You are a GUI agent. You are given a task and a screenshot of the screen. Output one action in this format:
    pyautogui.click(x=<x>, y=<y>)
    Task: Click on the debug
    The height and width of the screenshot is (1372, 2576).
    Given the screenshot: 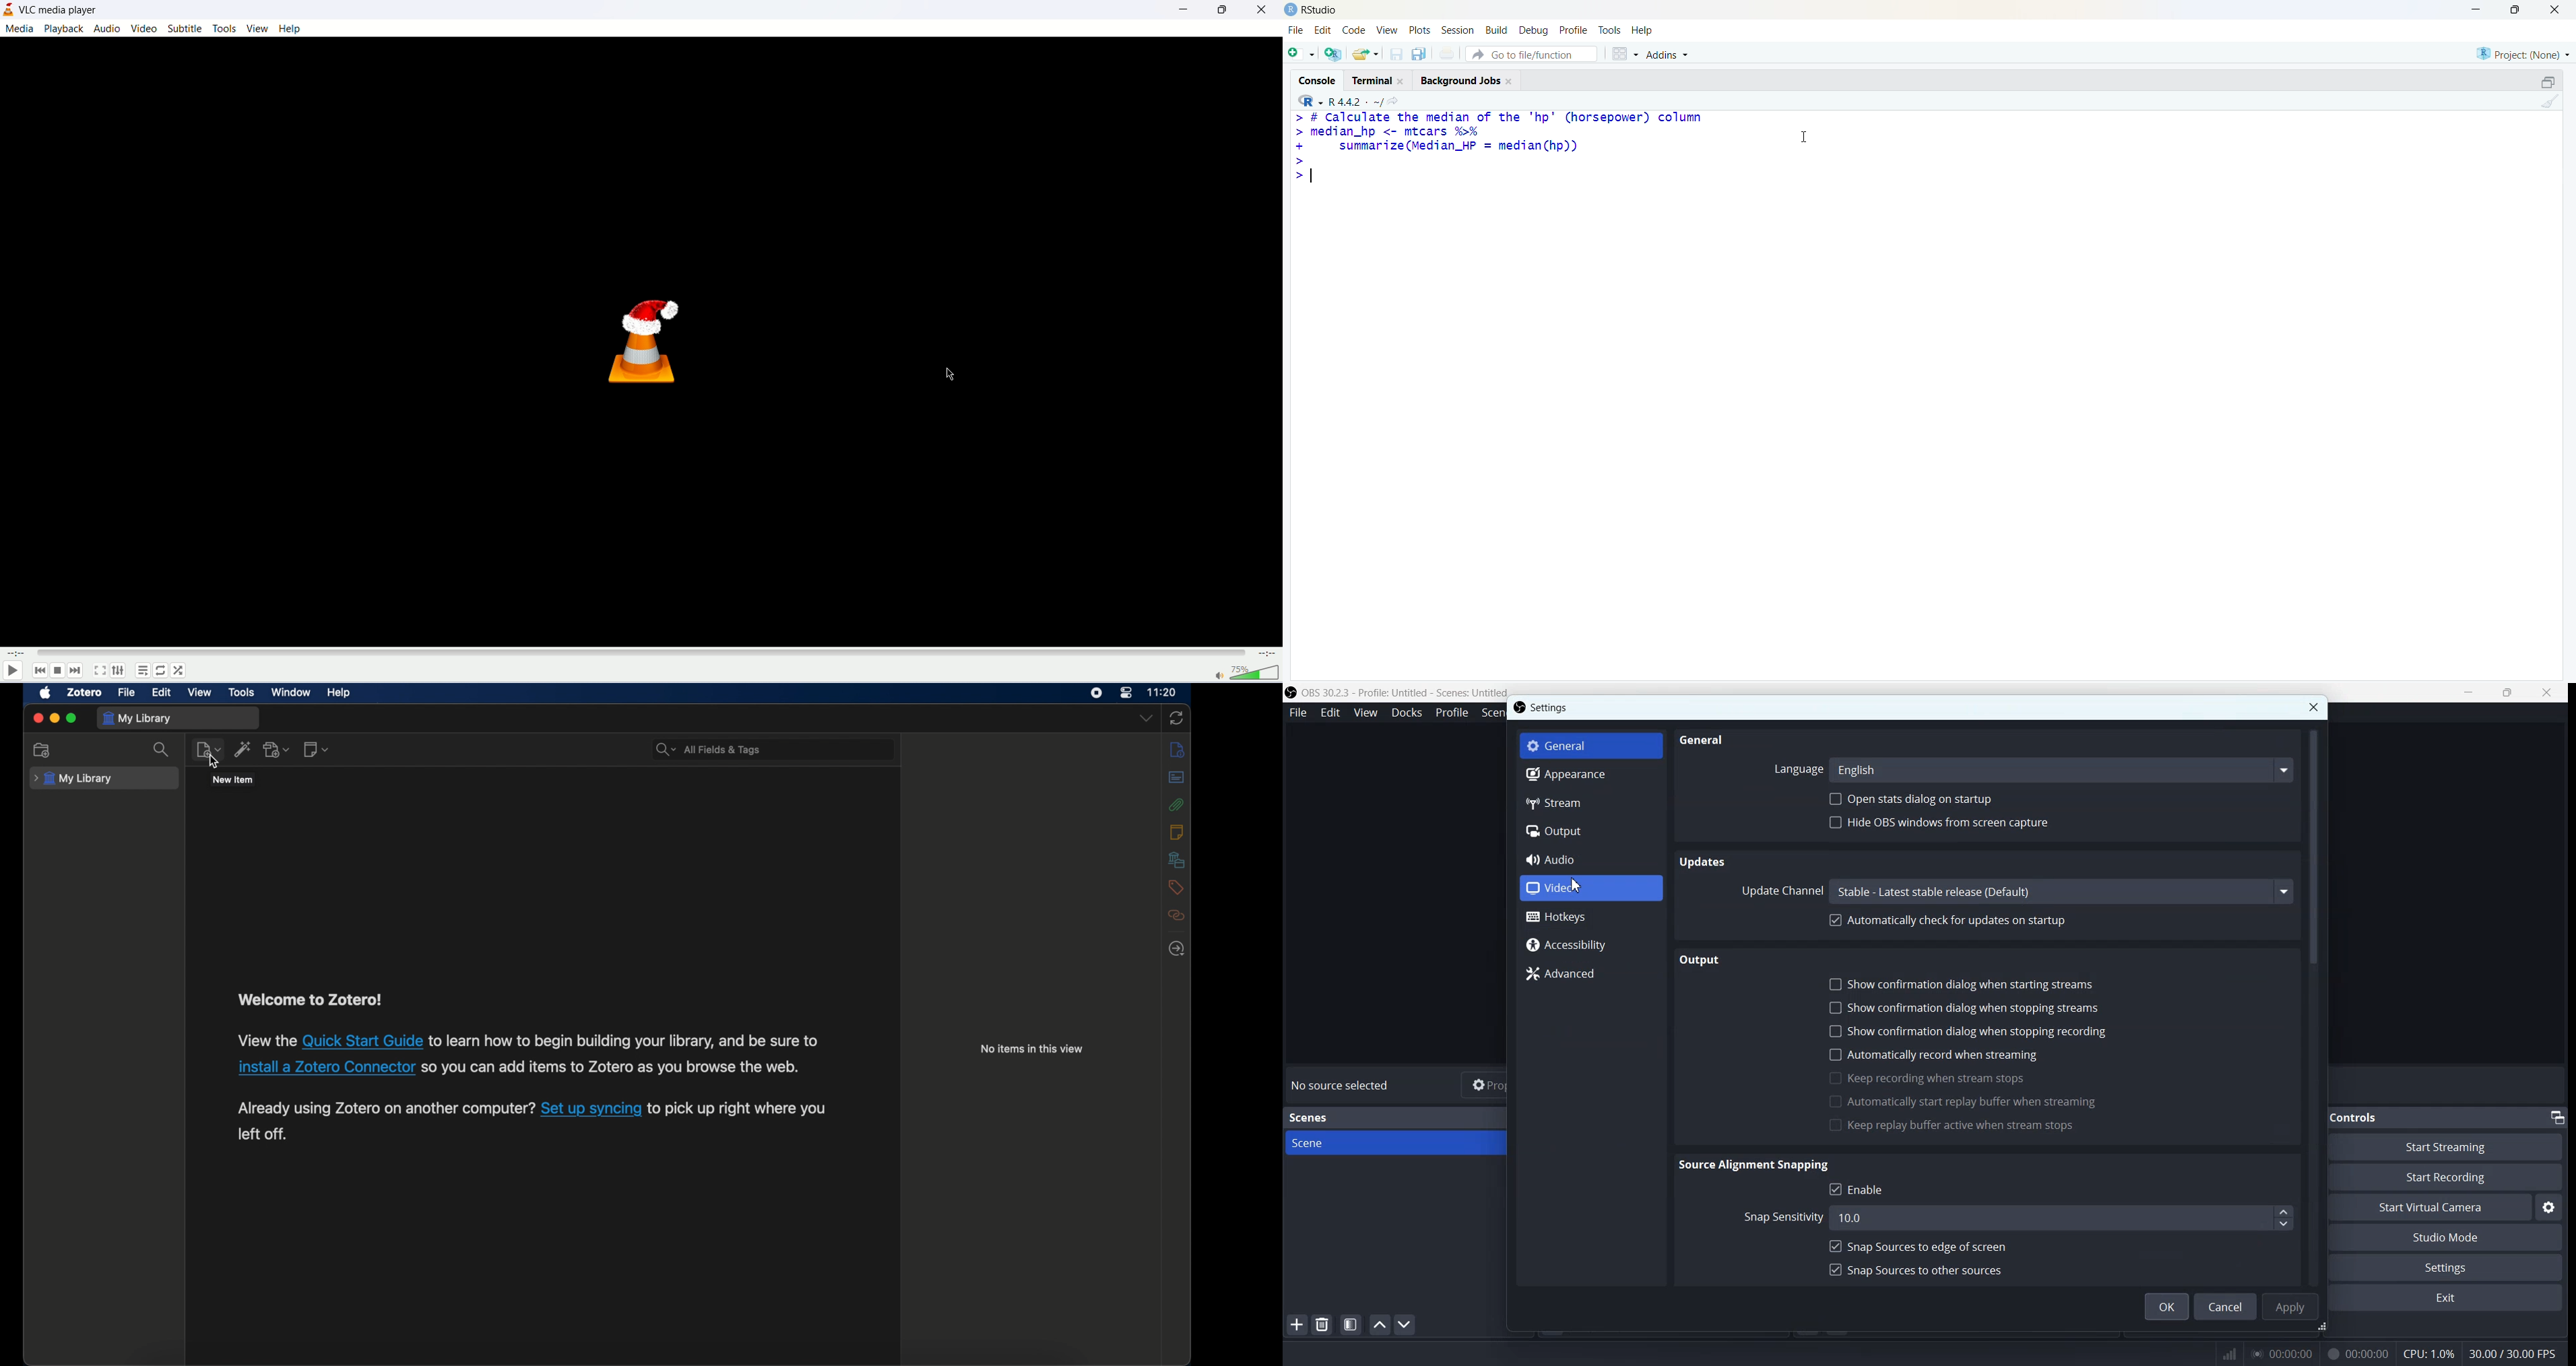 What is the action you would take?
    pyautogui.click(x=1533, y=32)
    